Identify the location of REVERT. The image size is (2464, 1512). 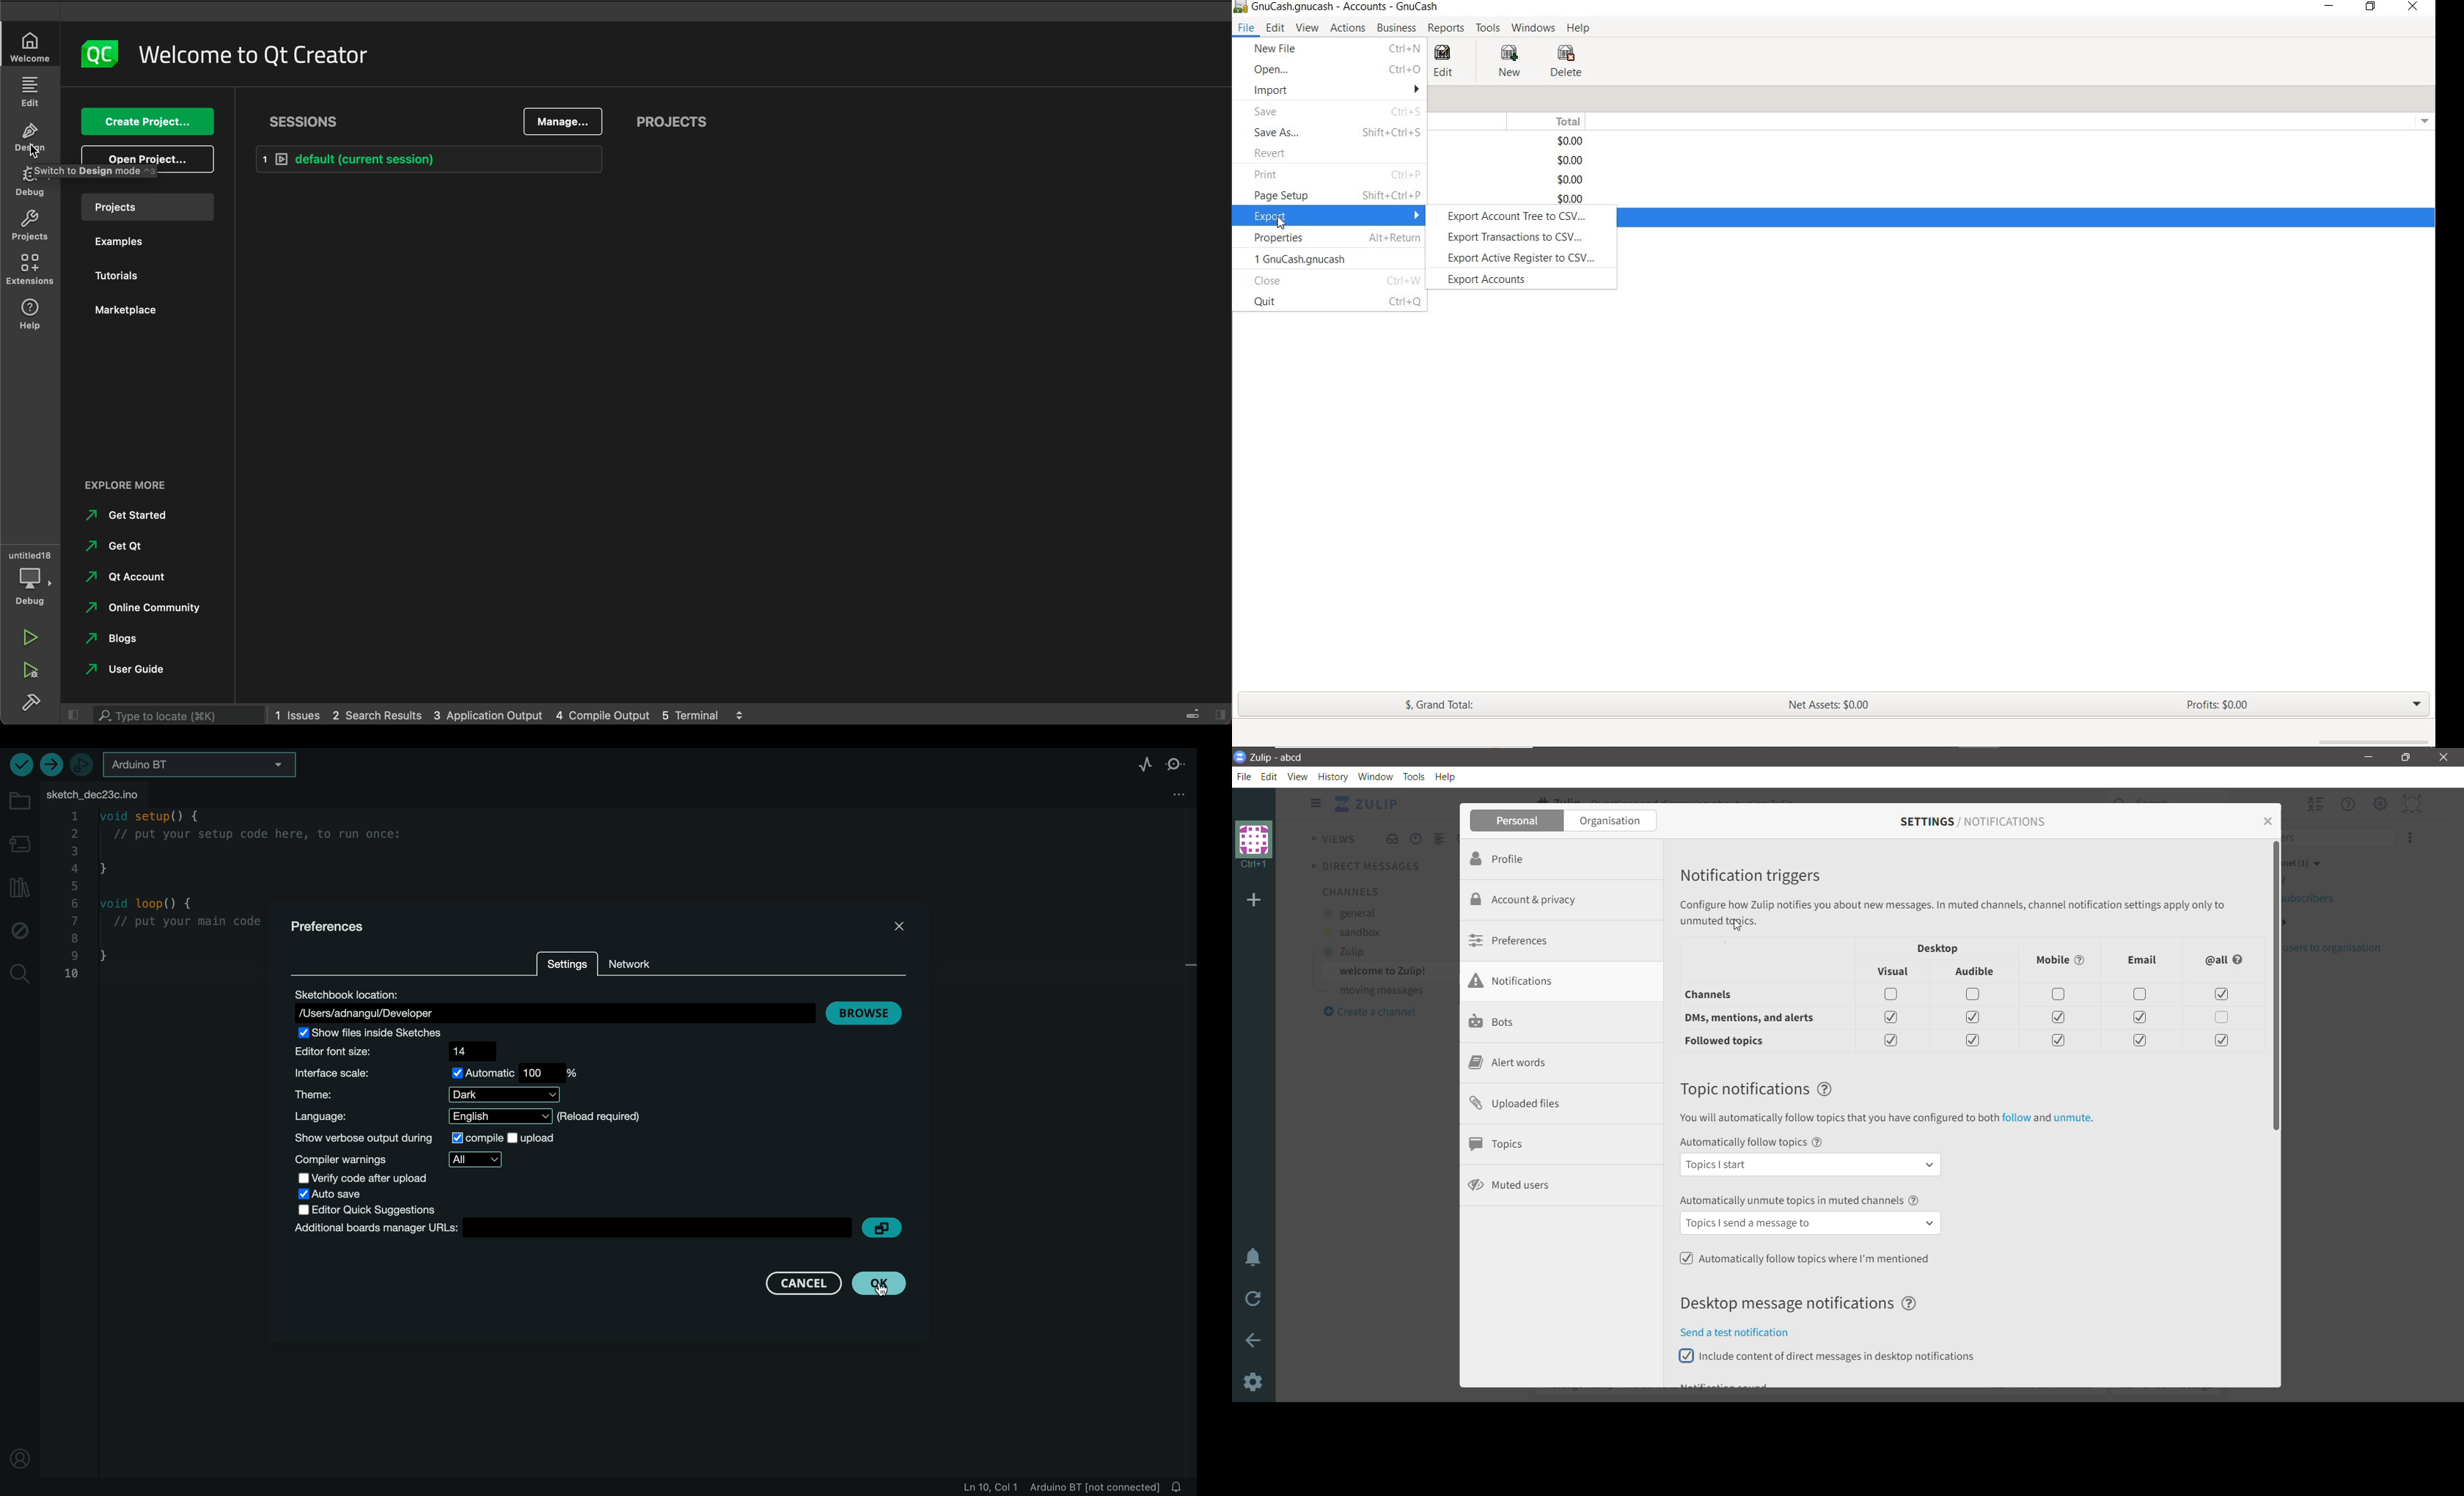
(1266, 153).